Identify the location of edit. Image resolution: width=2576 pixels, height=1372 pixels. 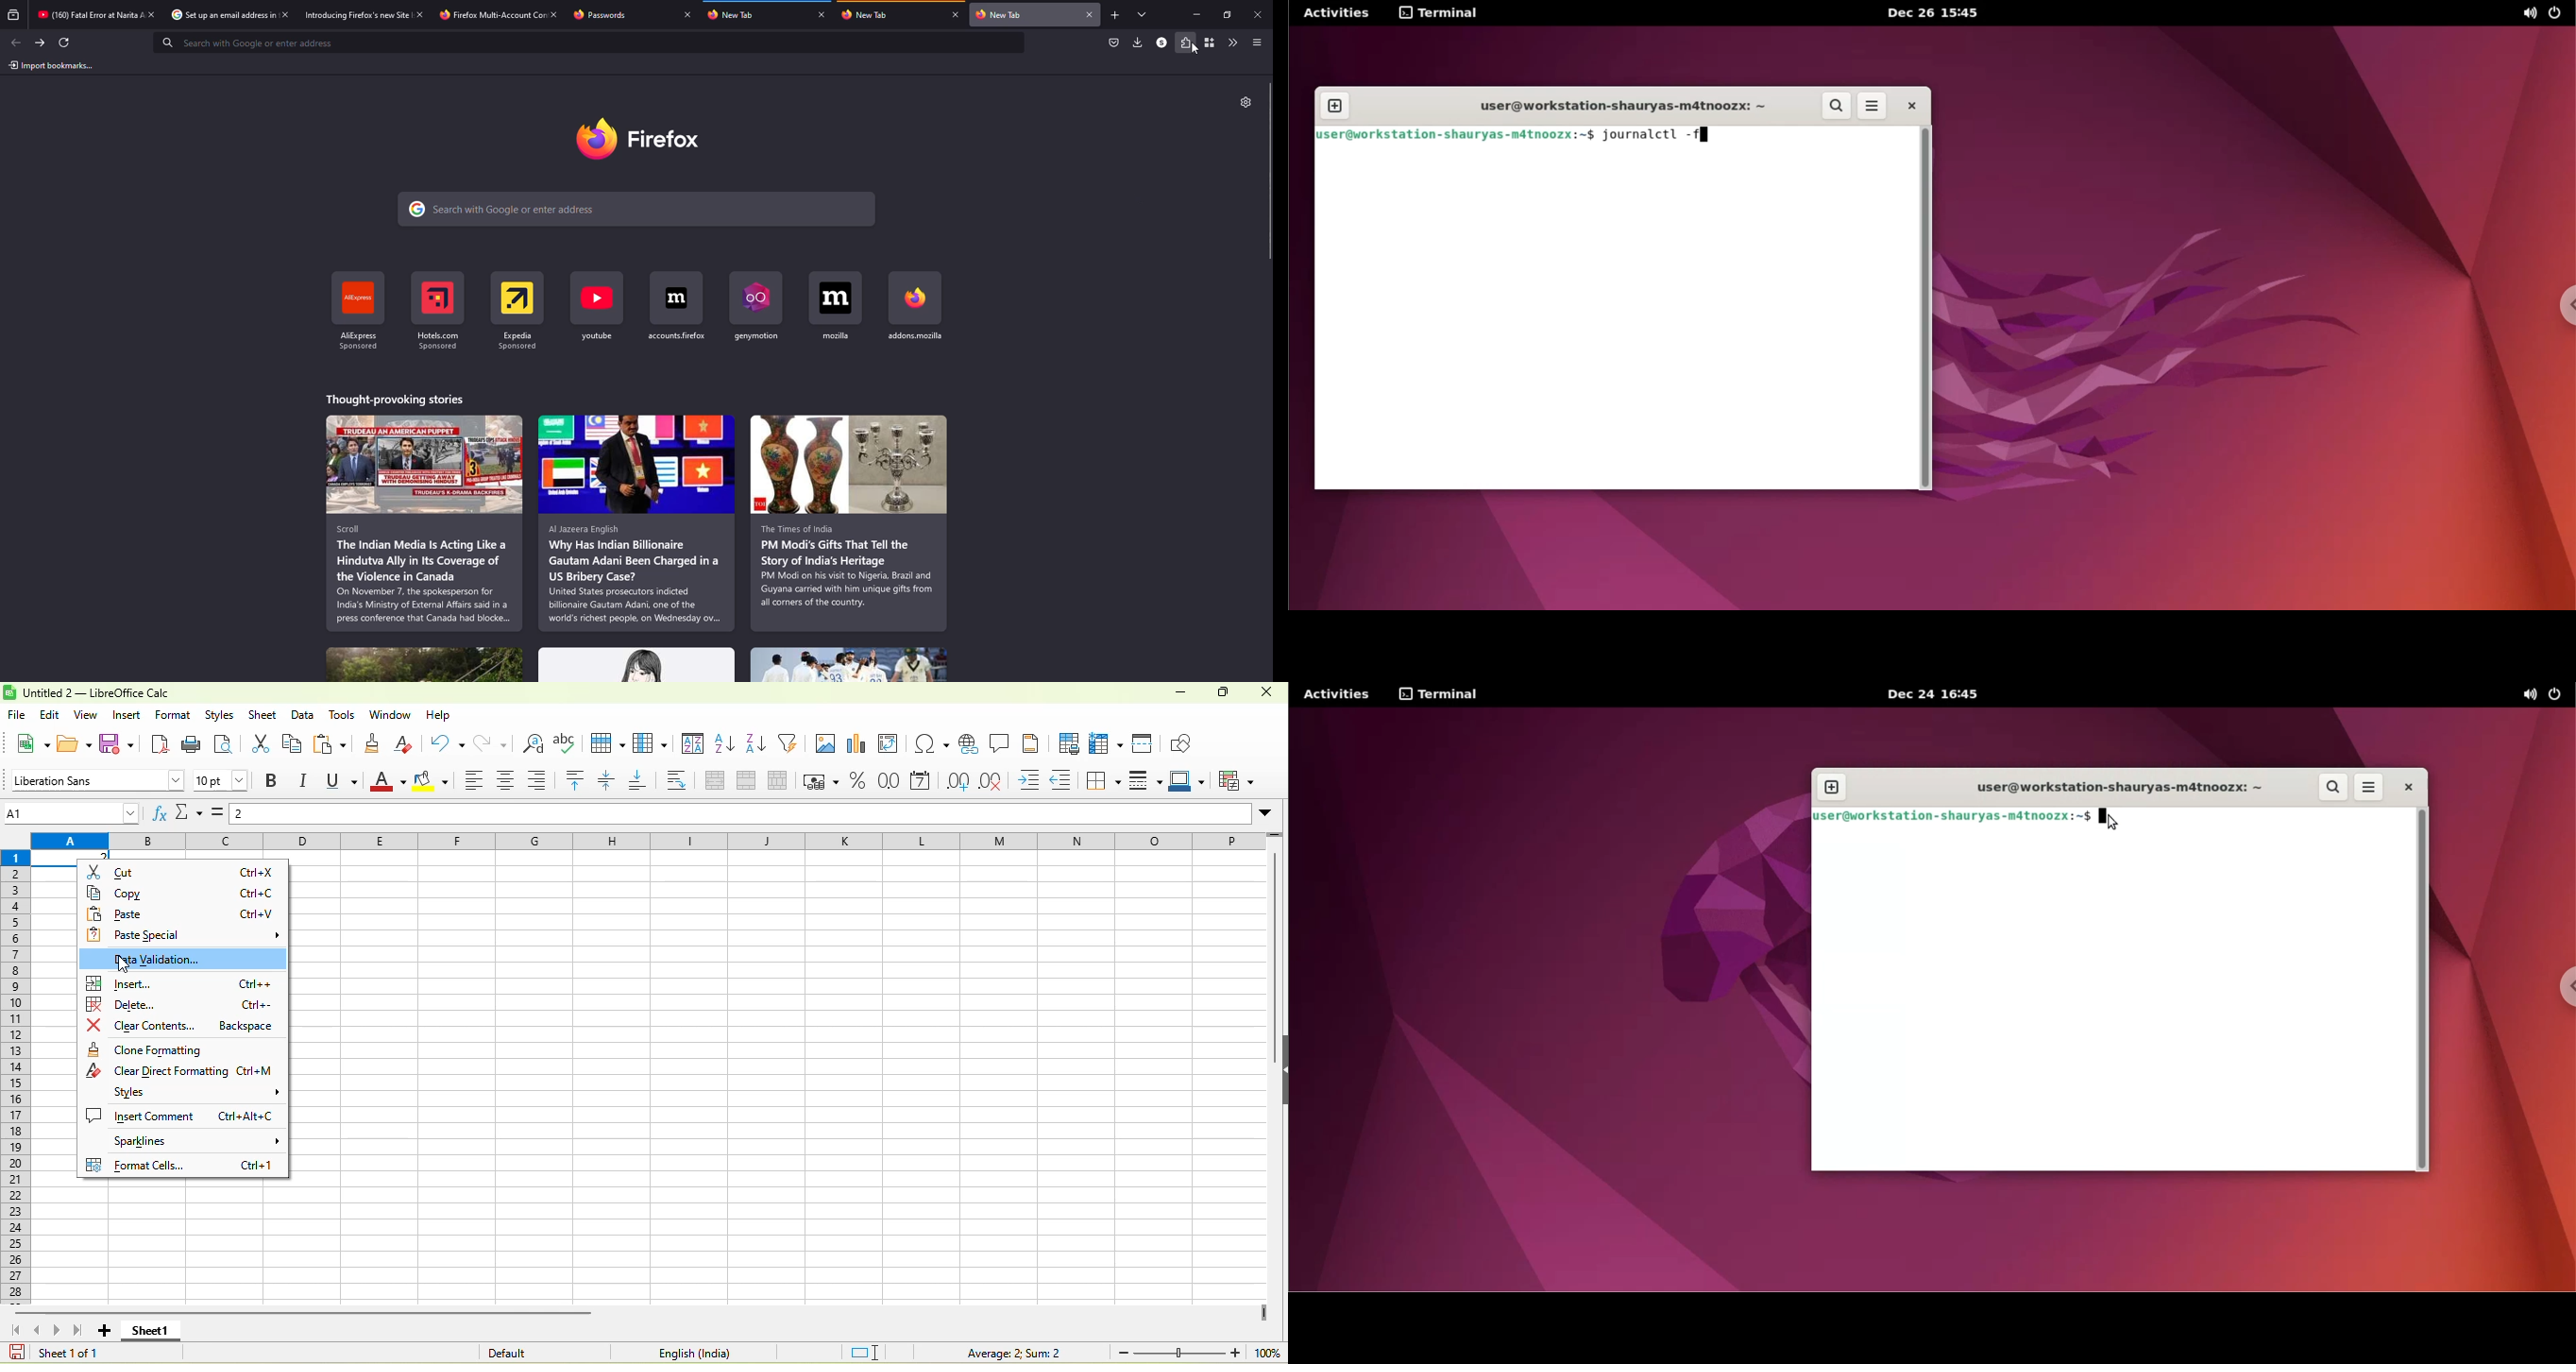
(50, 714).